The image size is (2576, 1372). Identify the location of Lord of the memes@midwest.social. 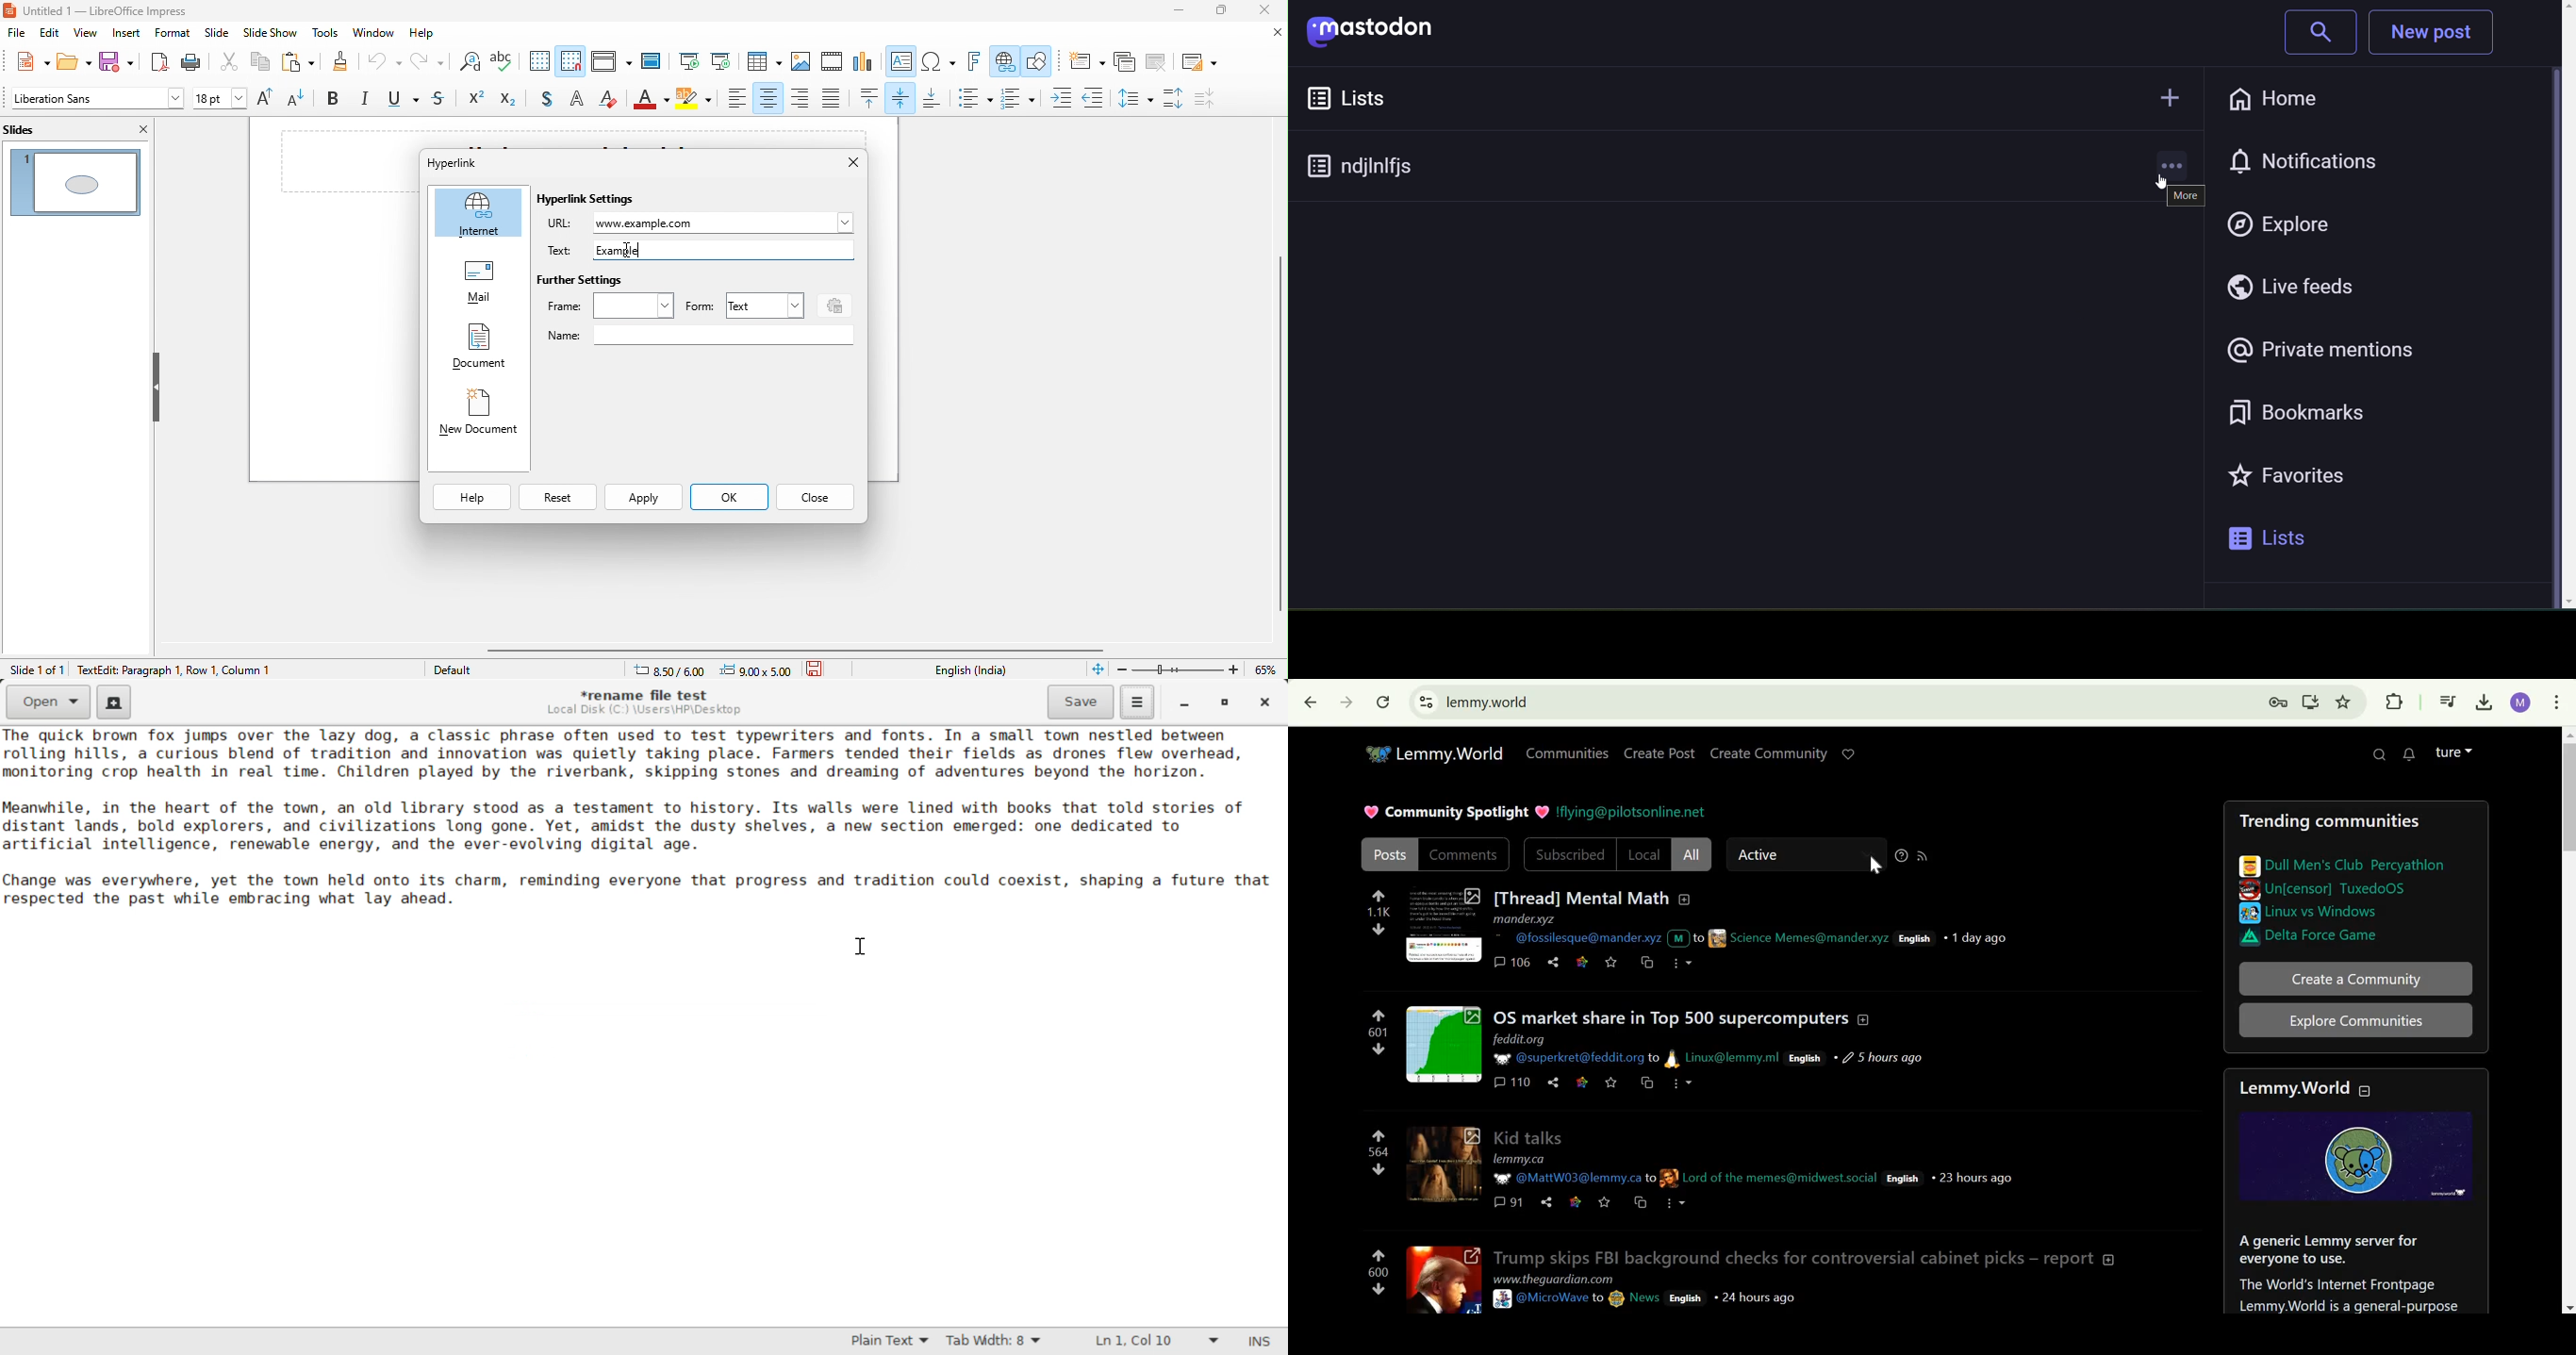
(1781, 1176).